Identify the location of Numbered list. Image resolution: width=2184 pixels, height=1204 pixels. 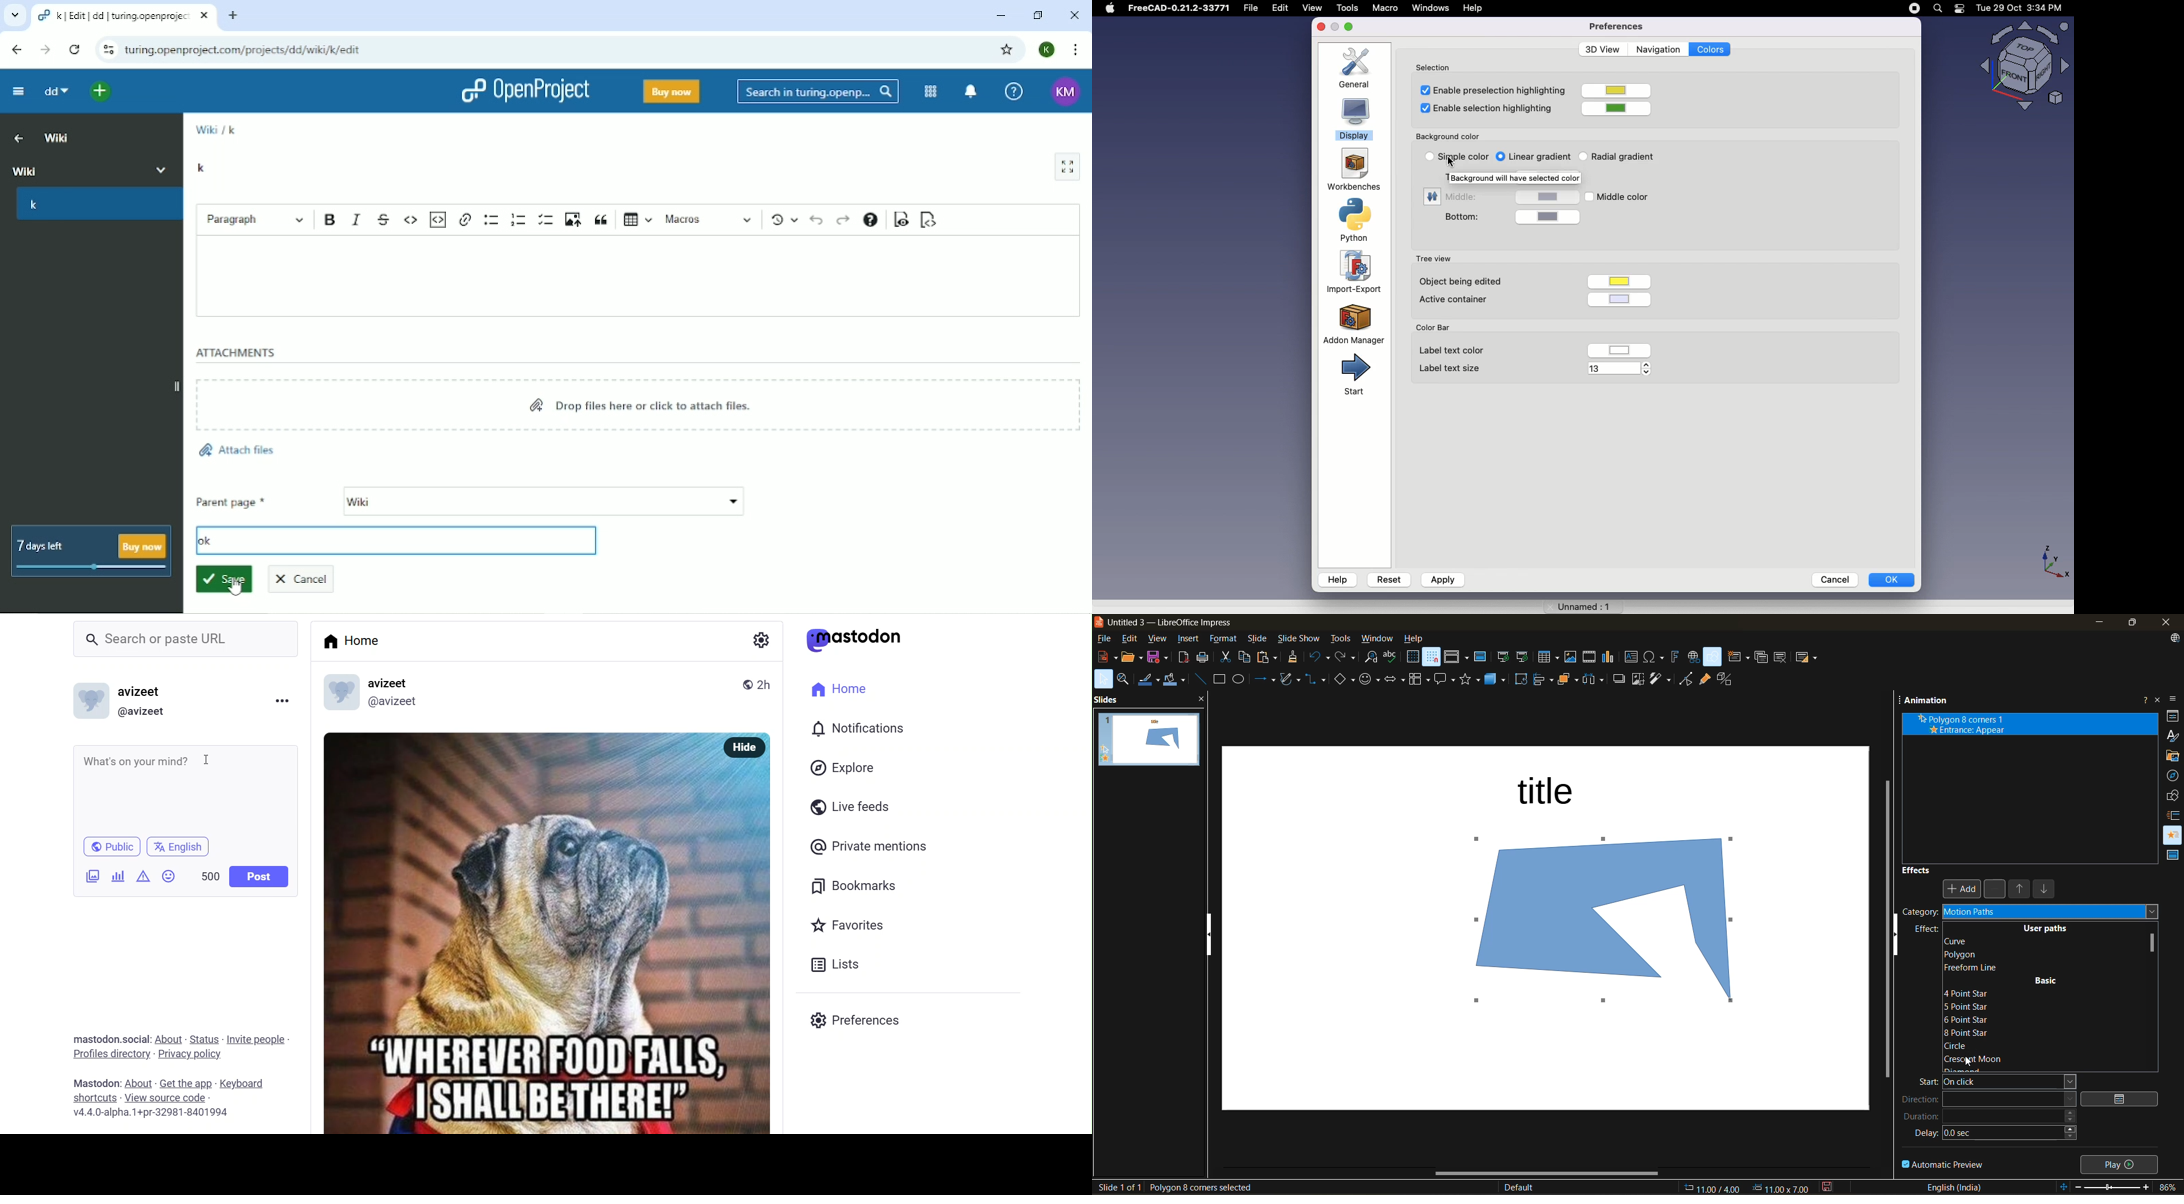
(519, 219).